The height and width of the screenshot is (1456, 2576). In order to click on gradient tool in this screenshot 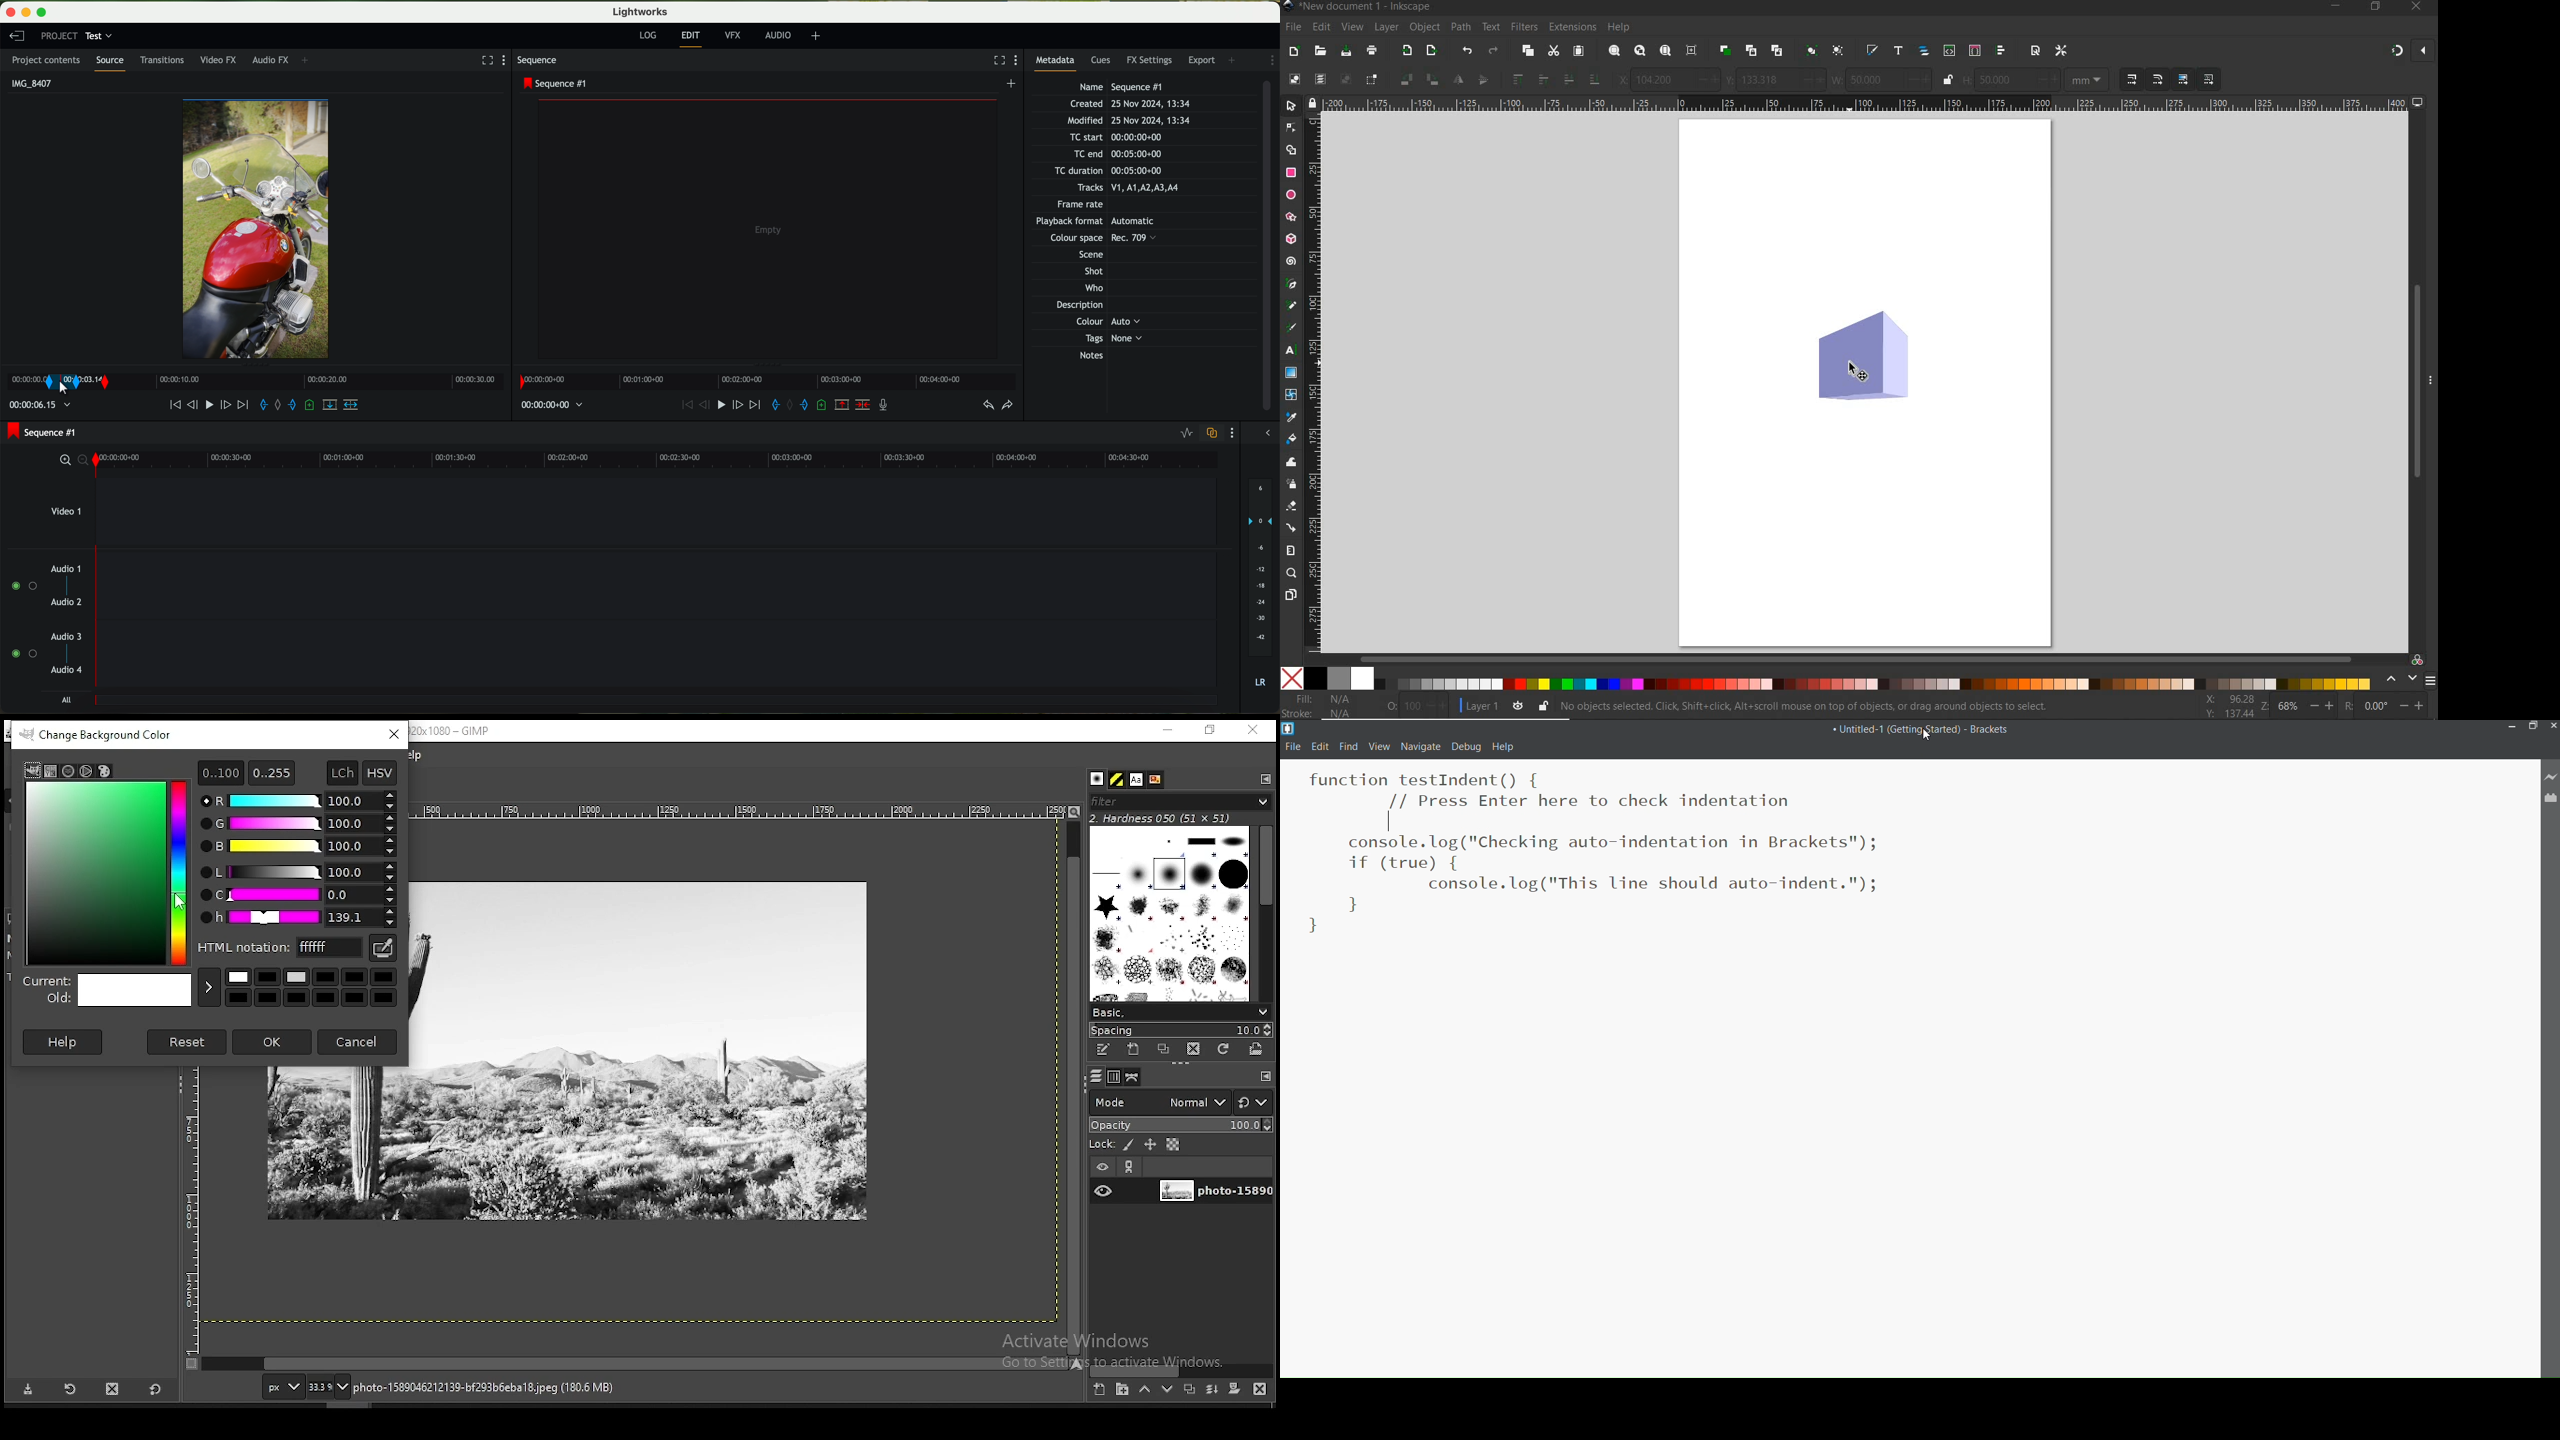, I will do `click(1291, 372)`.